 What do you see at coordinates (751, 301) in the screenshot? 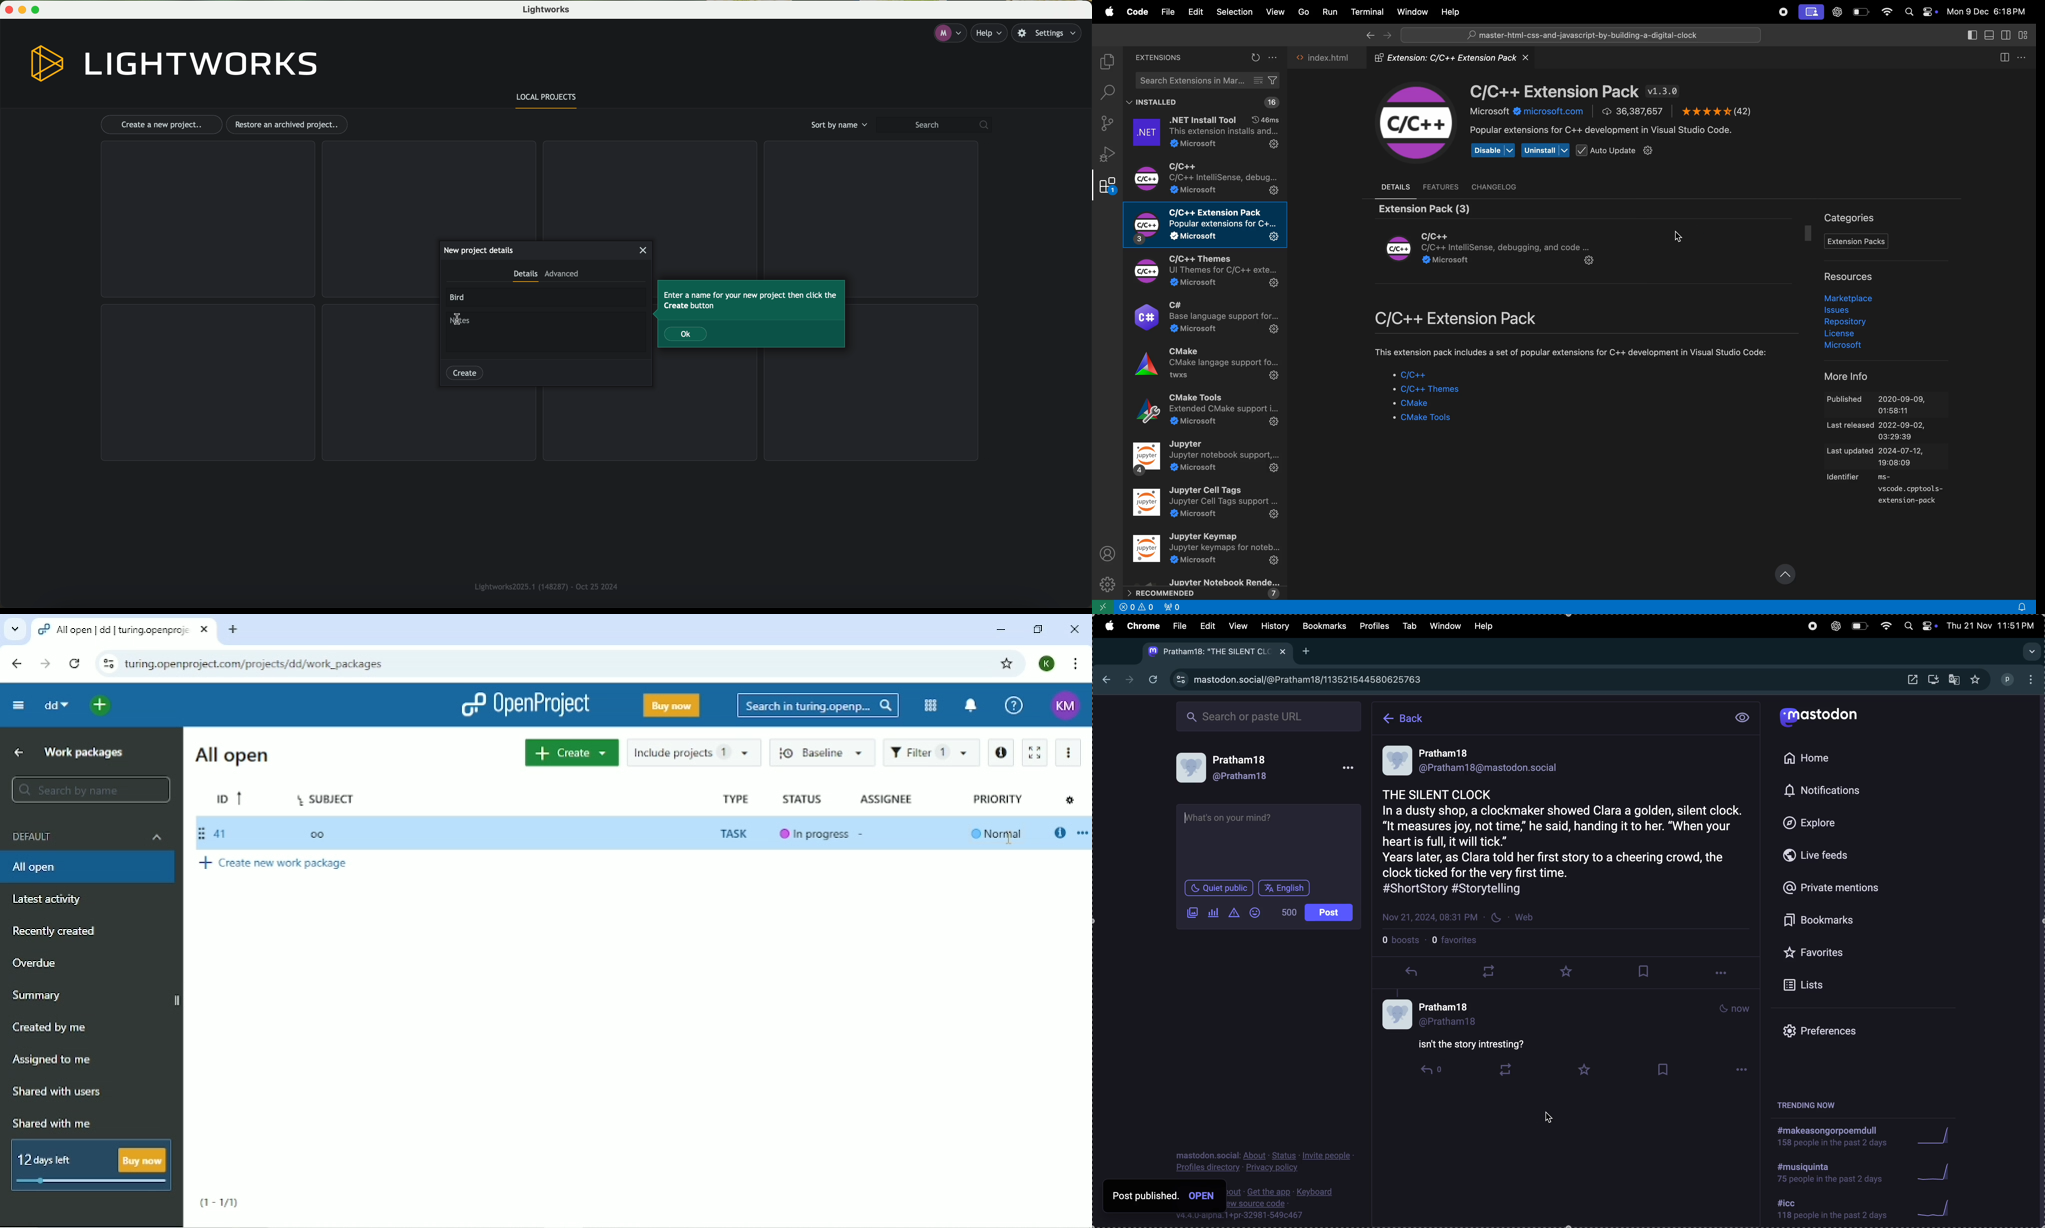
I see `Enter a name for your new project then click the Create button` at bounding box center [751, 301].